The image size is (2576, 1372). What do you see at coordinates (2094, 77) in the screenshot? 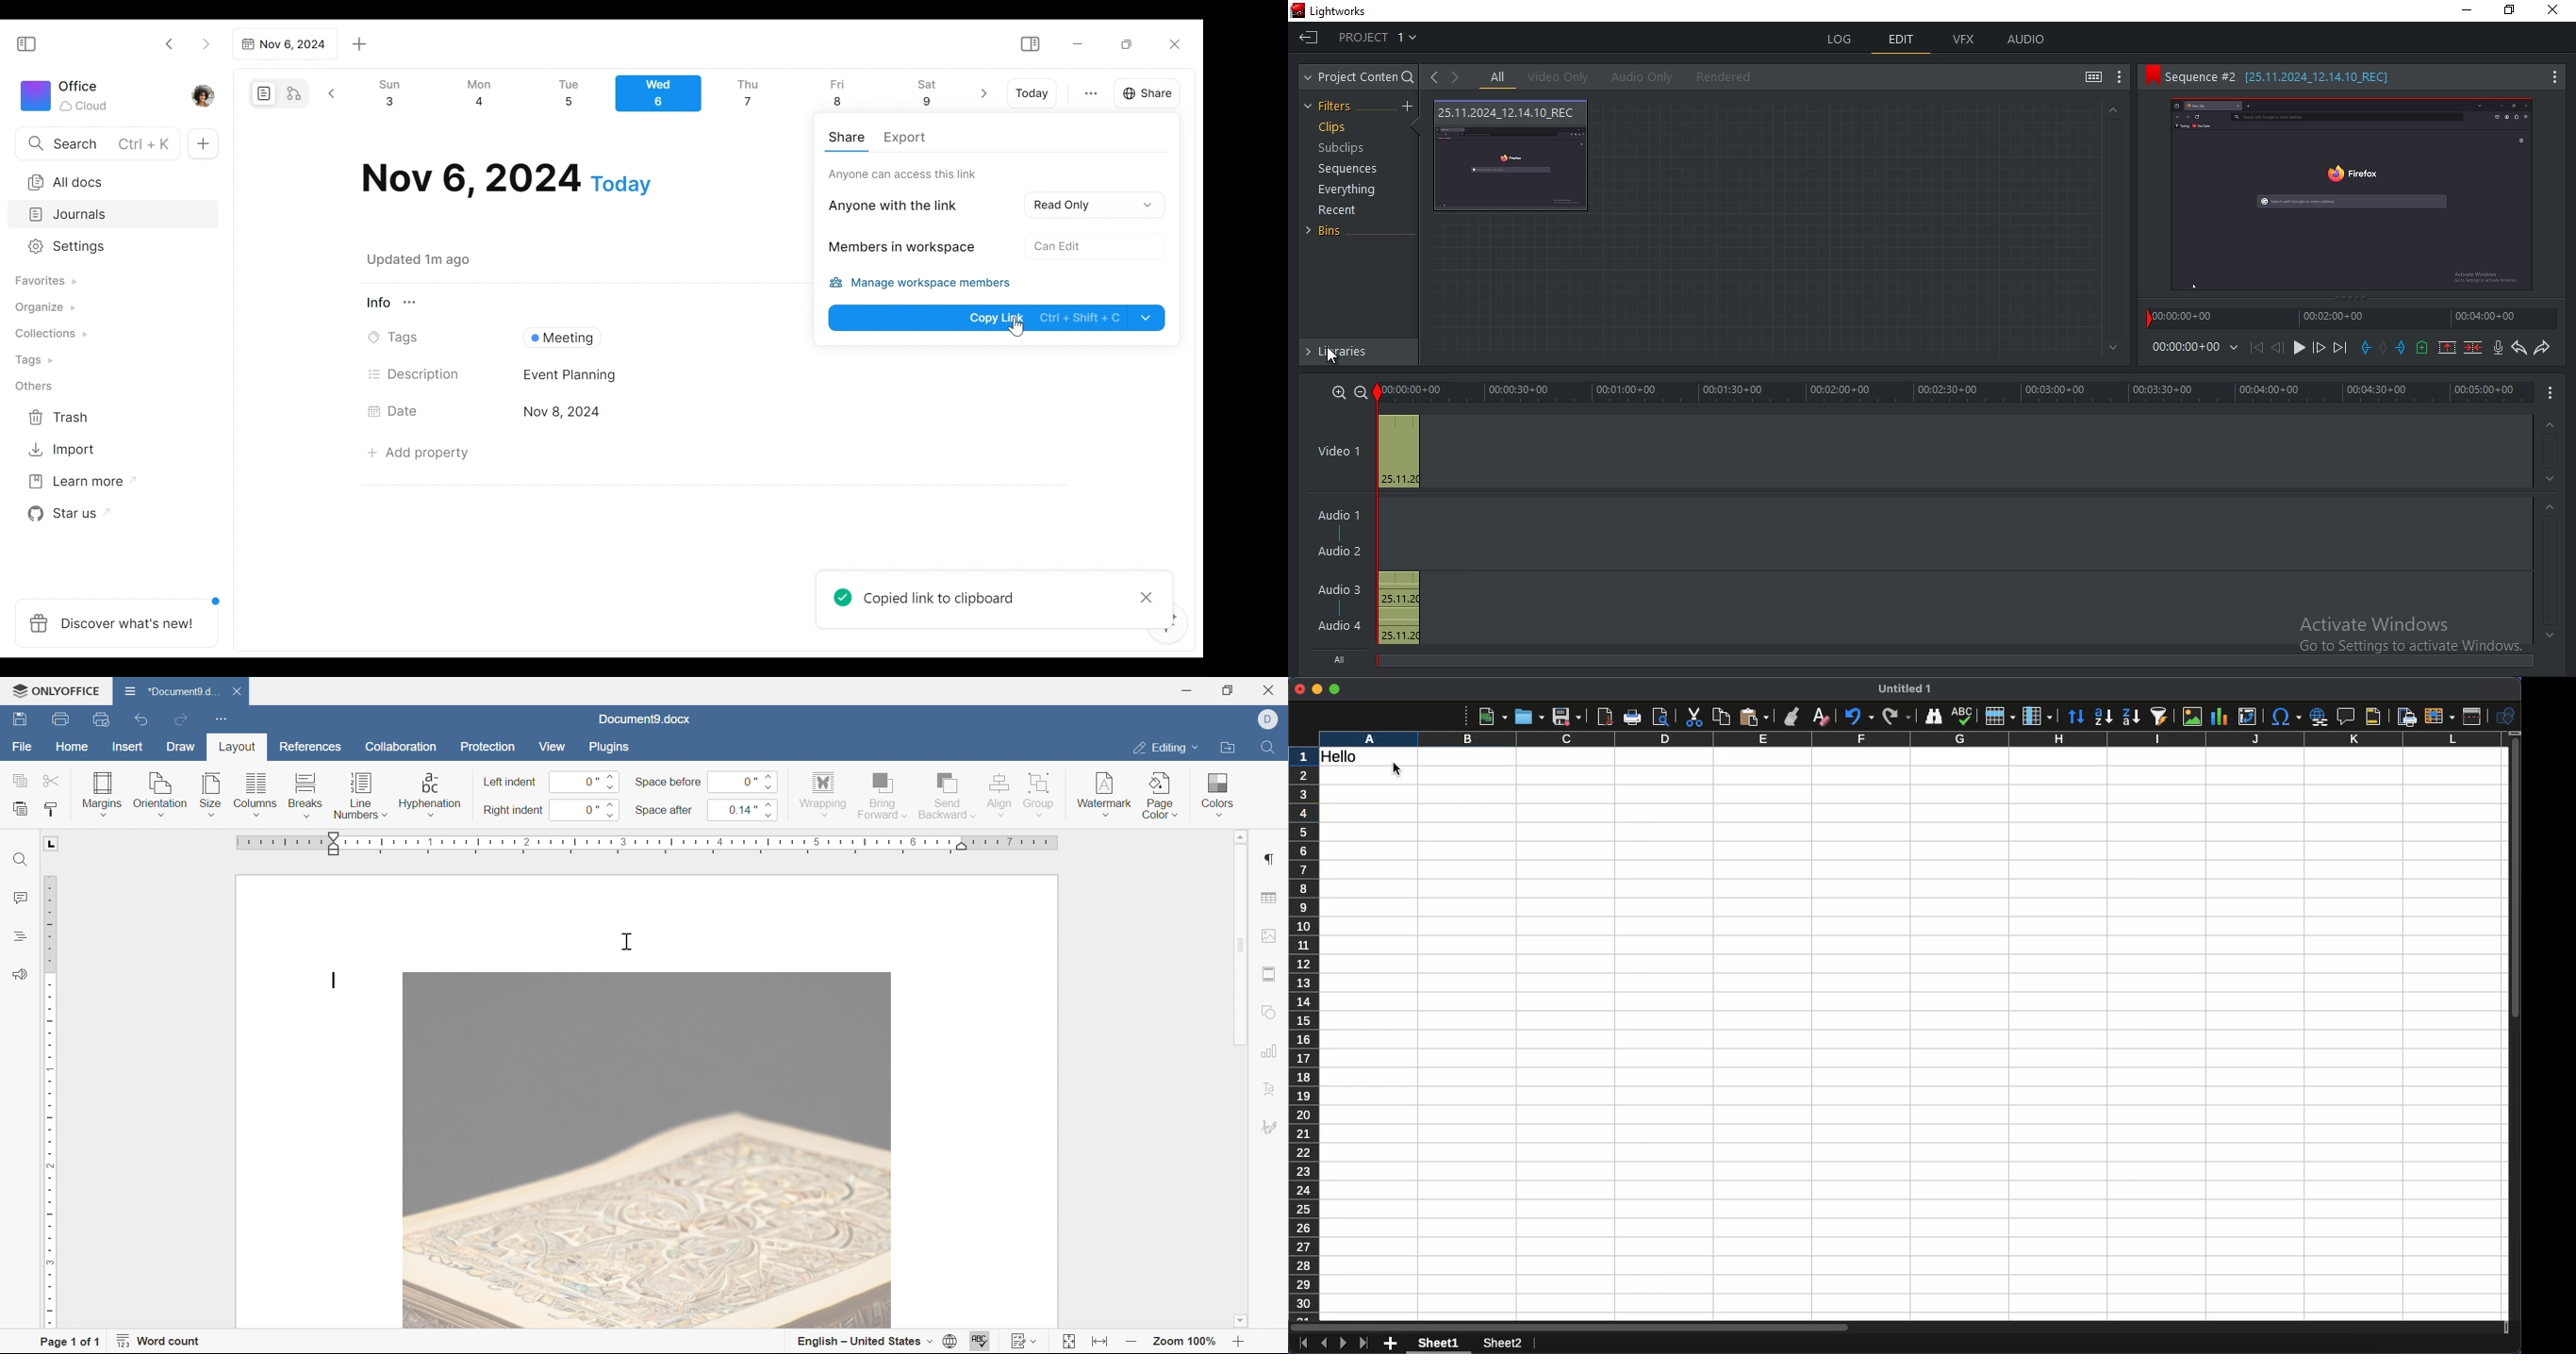
I see `` at bounding box center [2094, 77].